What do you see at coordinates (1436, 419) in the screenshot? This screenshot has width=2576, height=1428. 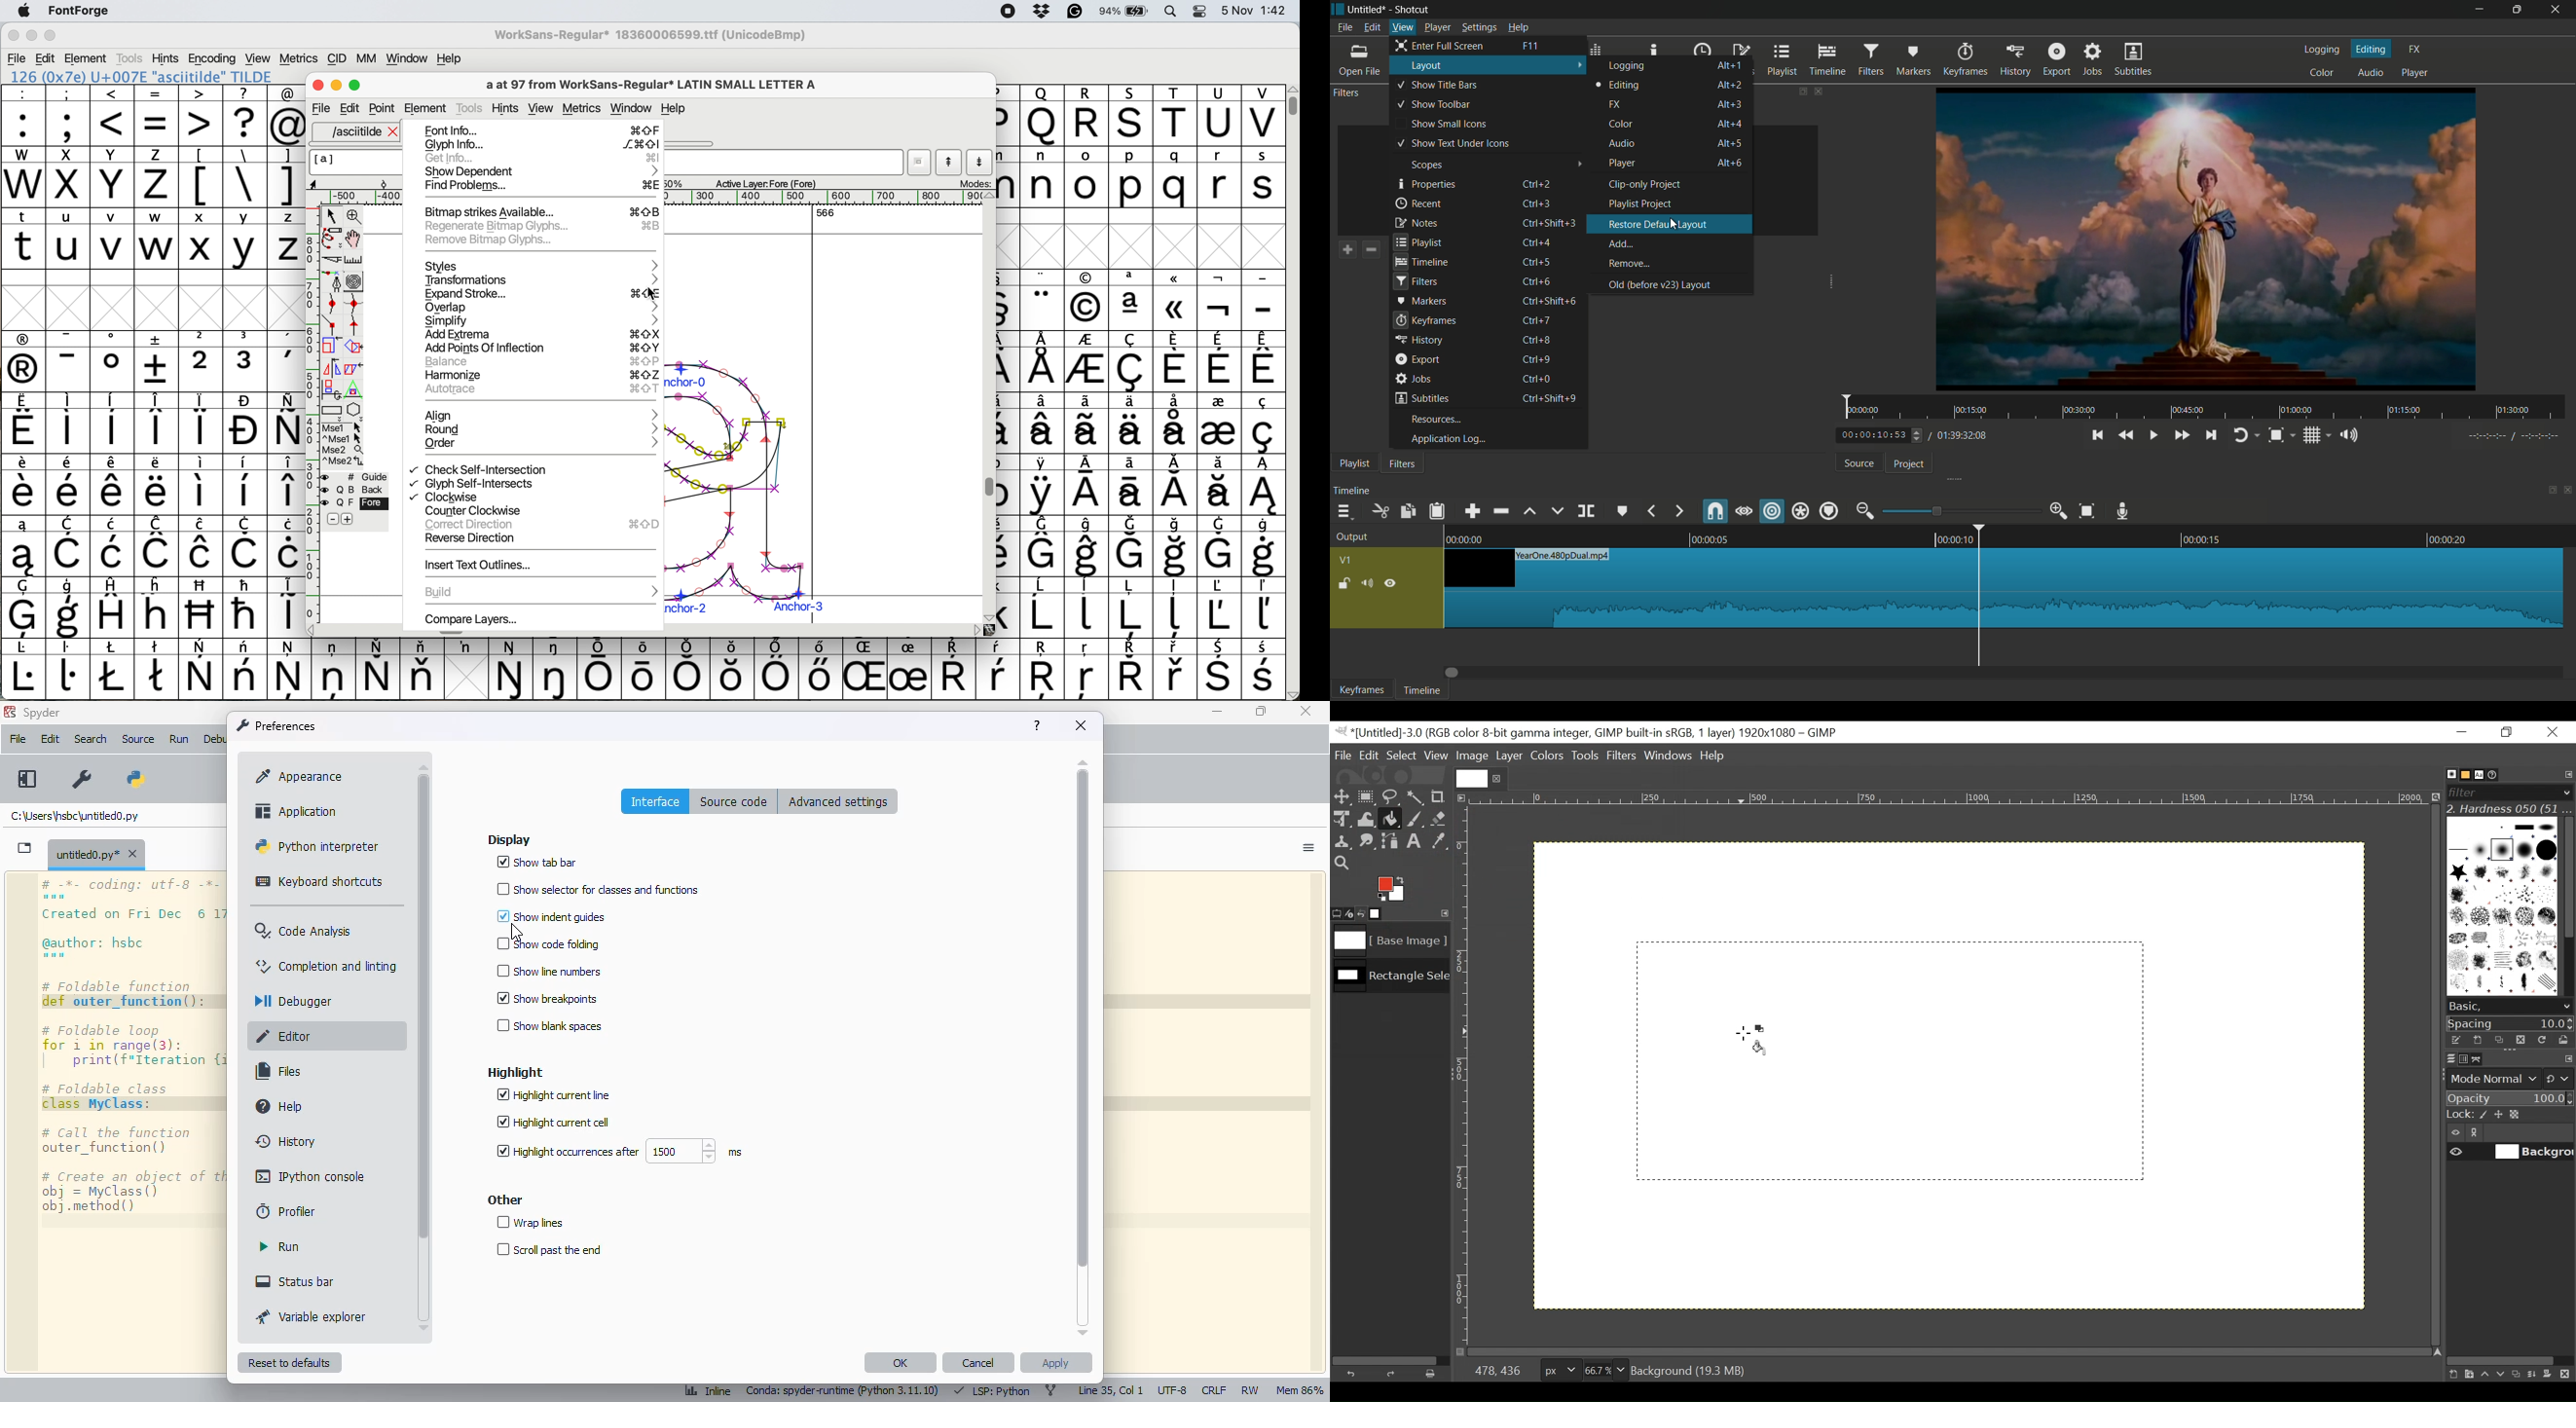 I see `resources` at bounding box center [1436, 419].